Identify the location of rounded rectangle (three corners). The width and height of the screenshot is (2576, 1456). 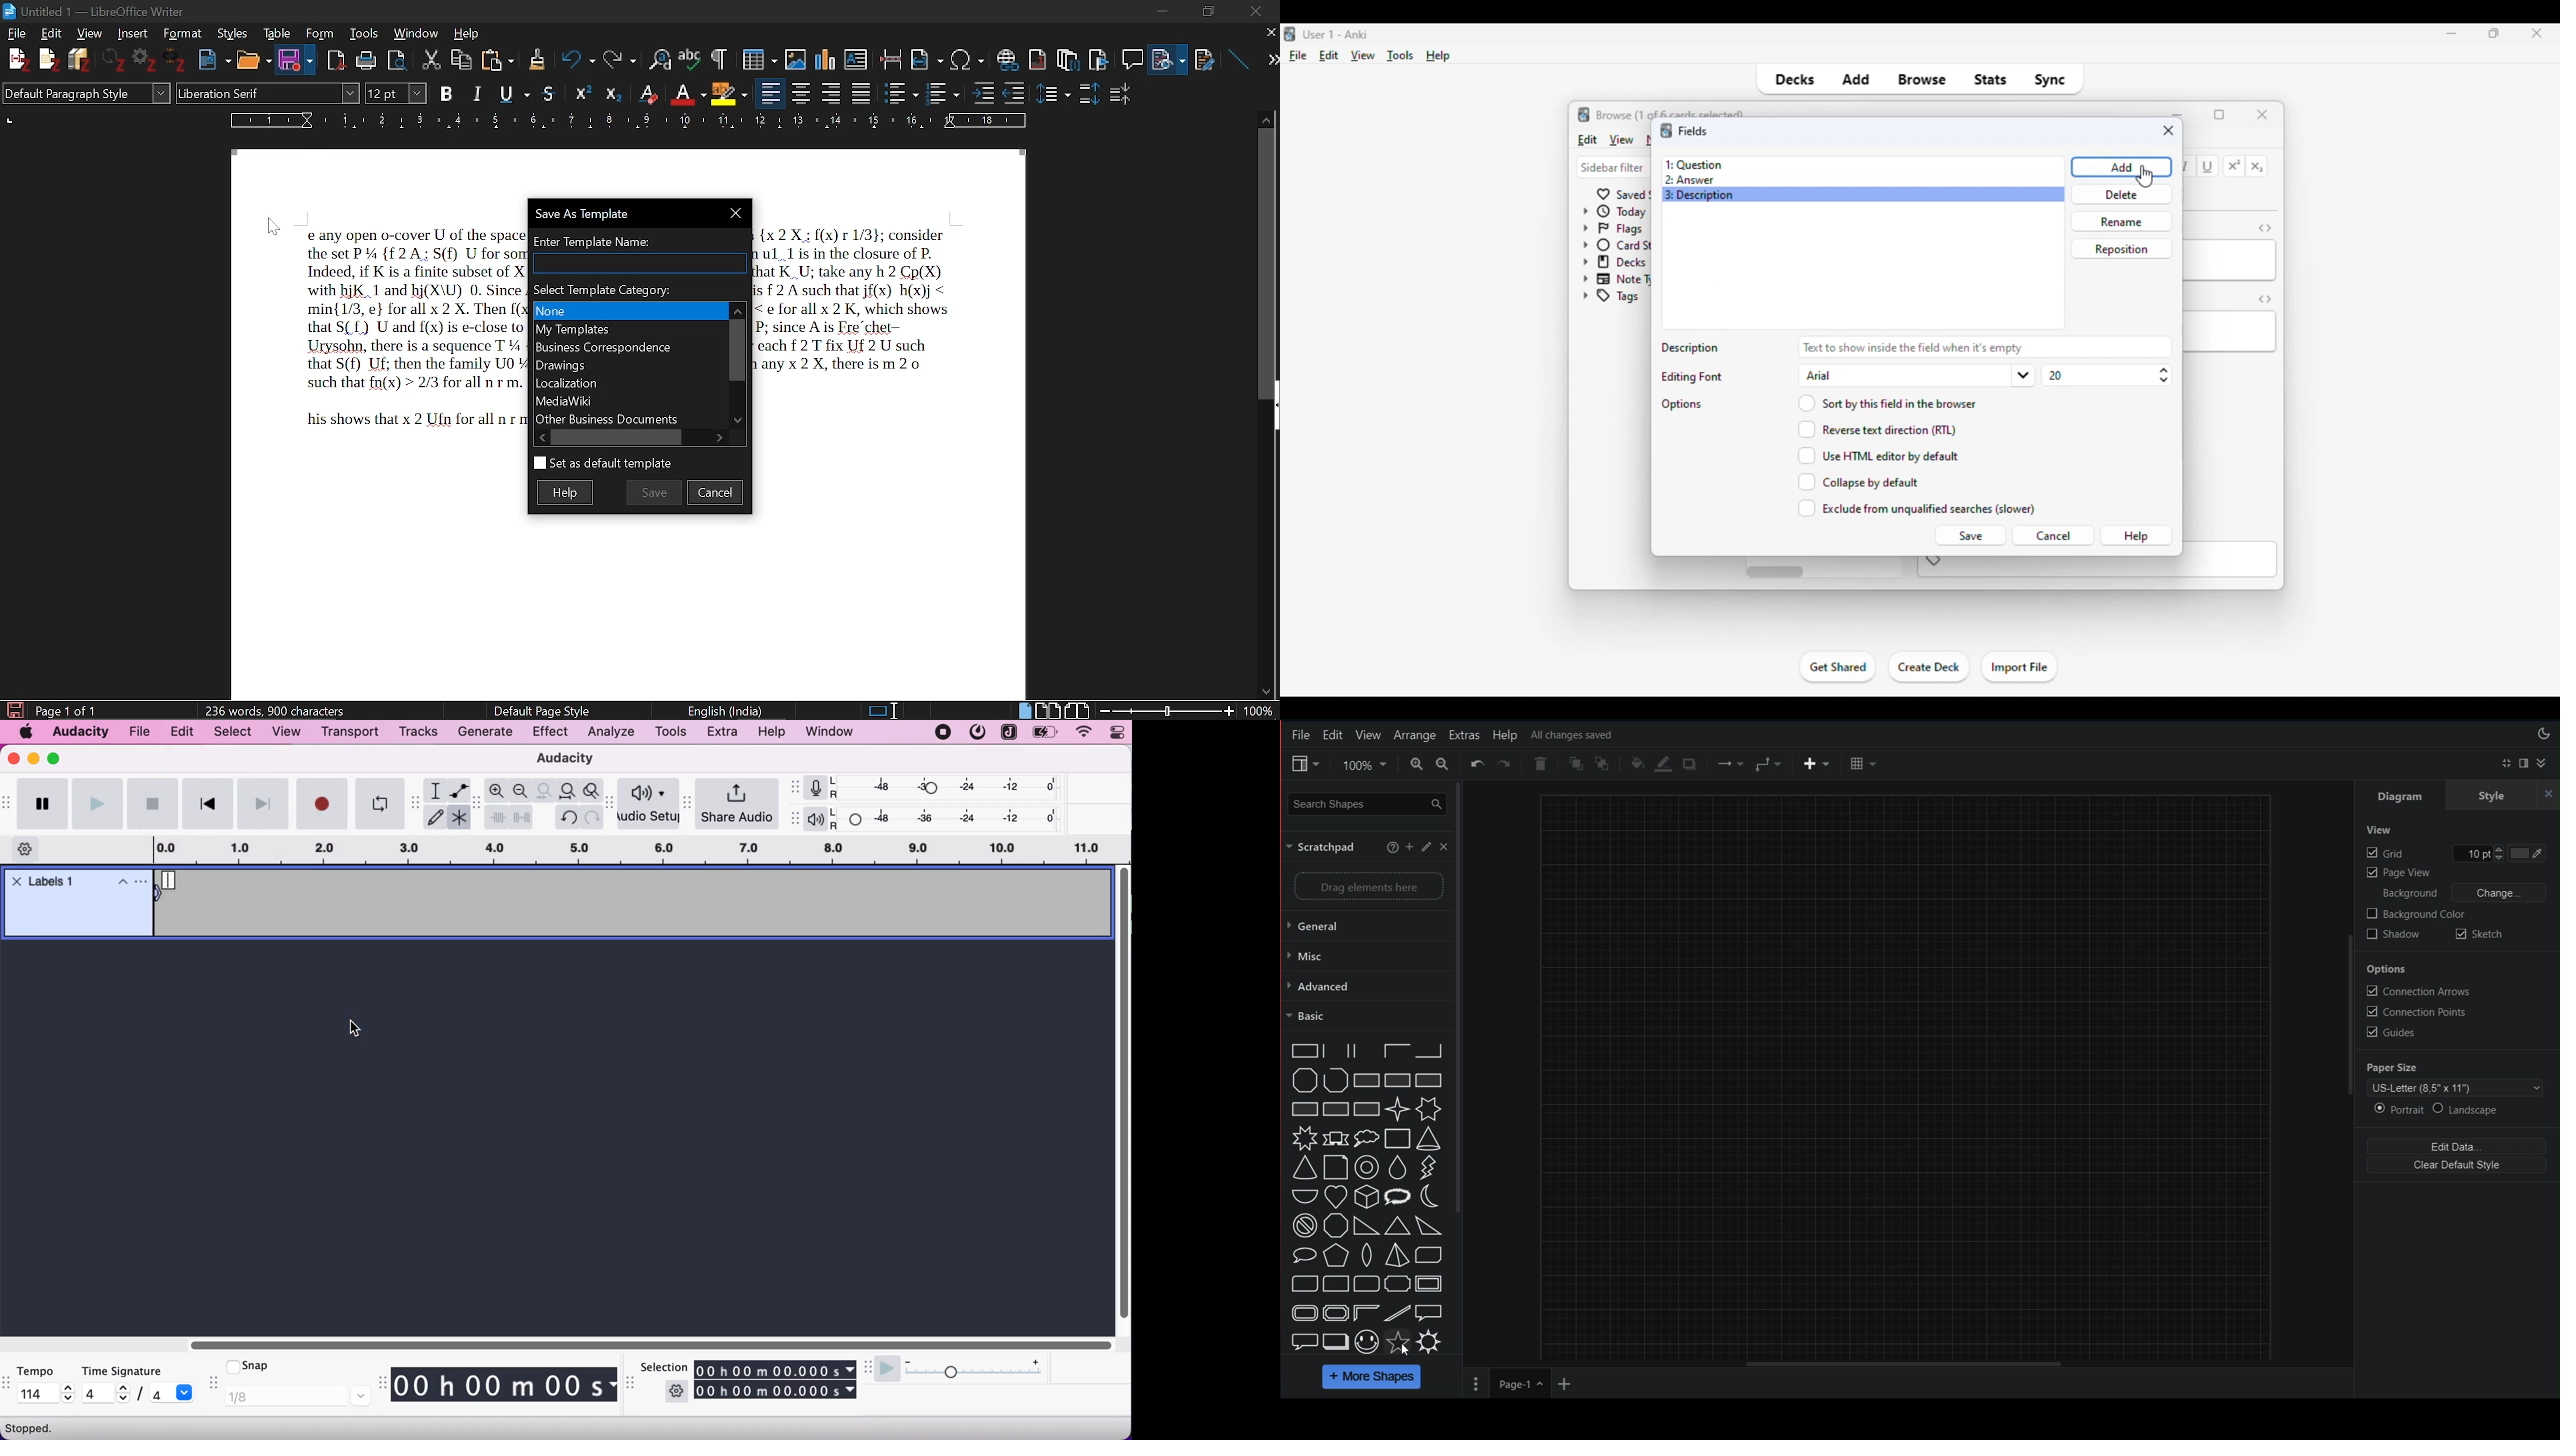
(1365, 1283).